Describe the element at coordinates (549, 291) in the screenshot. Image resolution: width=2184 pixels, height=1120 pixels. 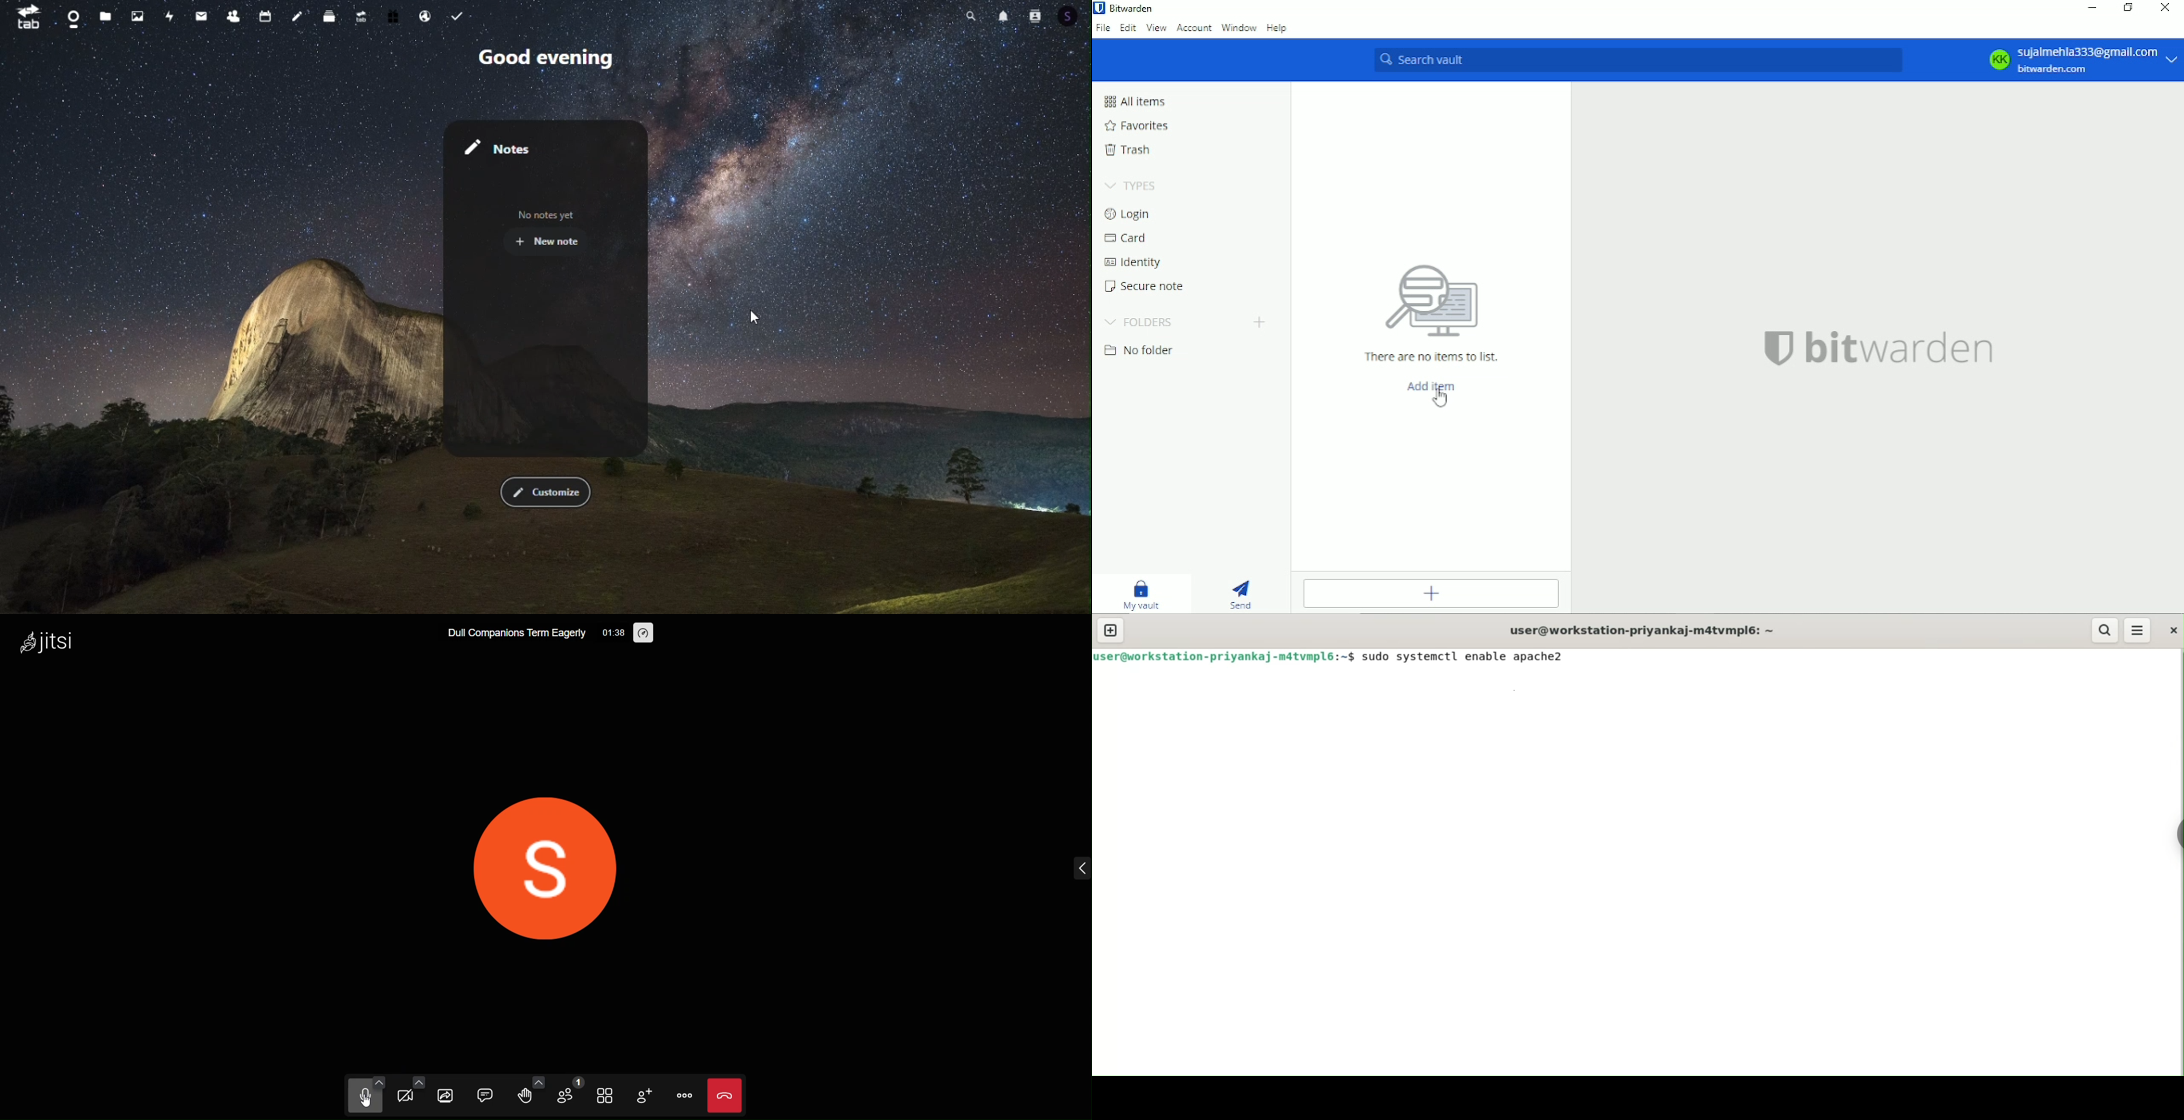
I see `notes widget app enabled` at that location.